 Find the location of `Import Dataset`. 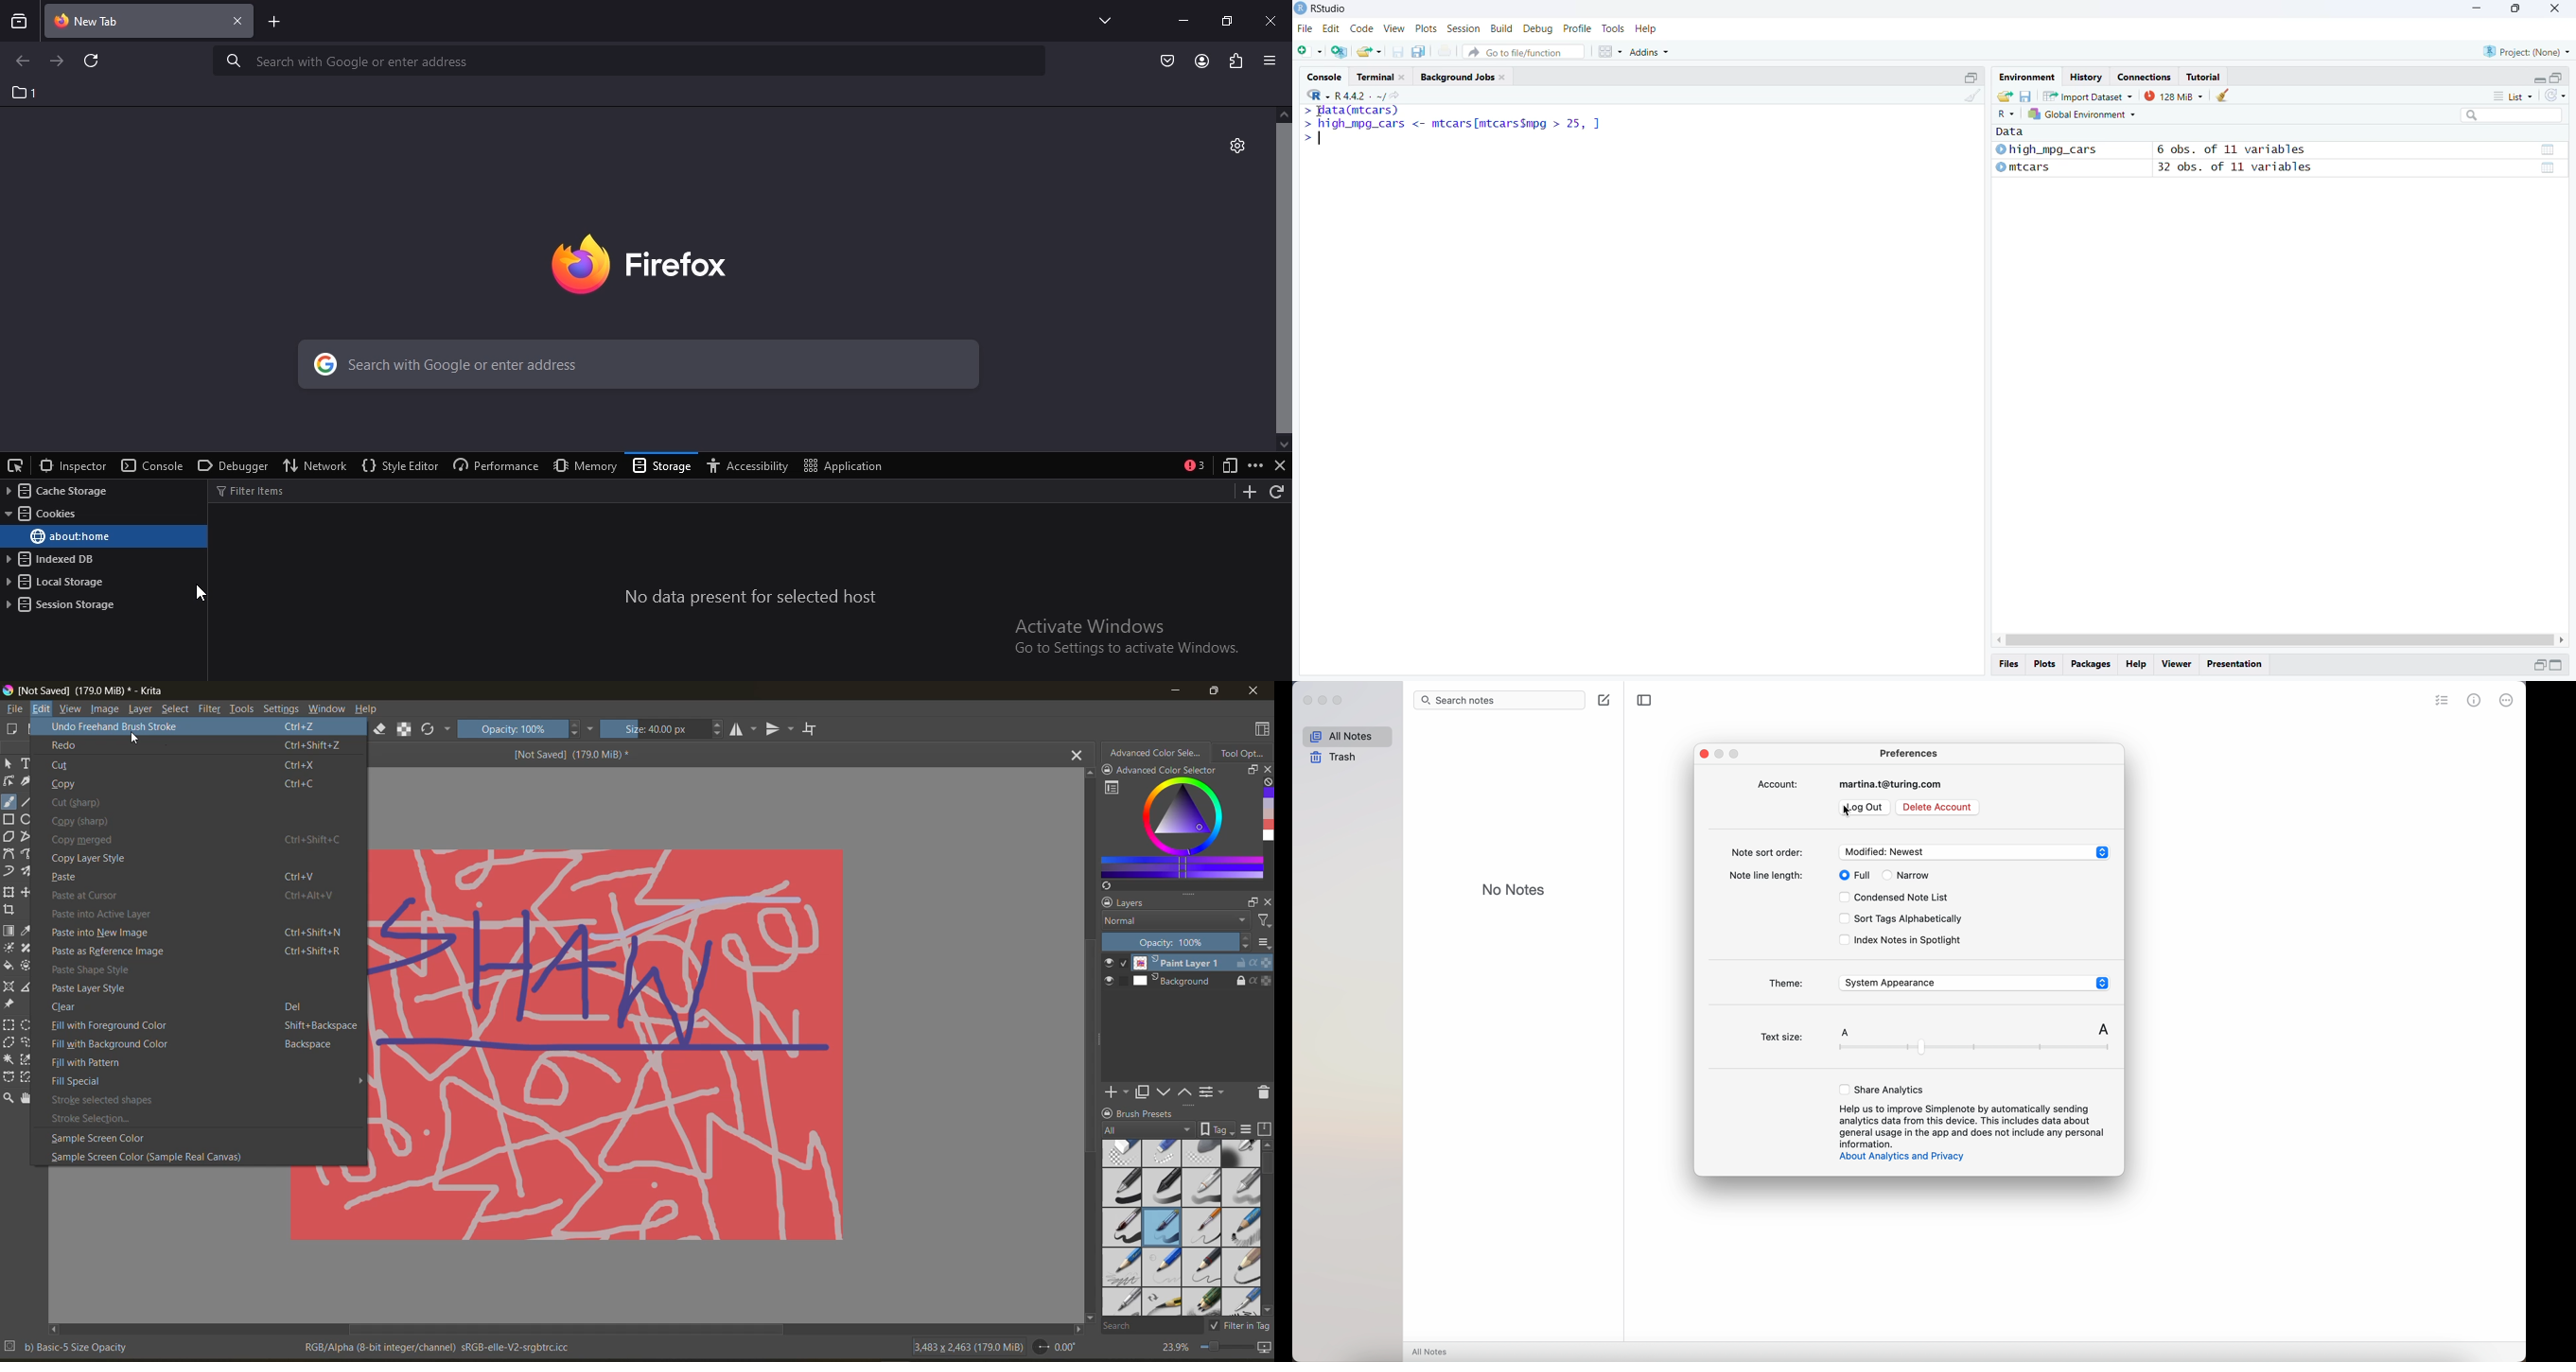

Import Dataset is located at coordinates (2088, 96).